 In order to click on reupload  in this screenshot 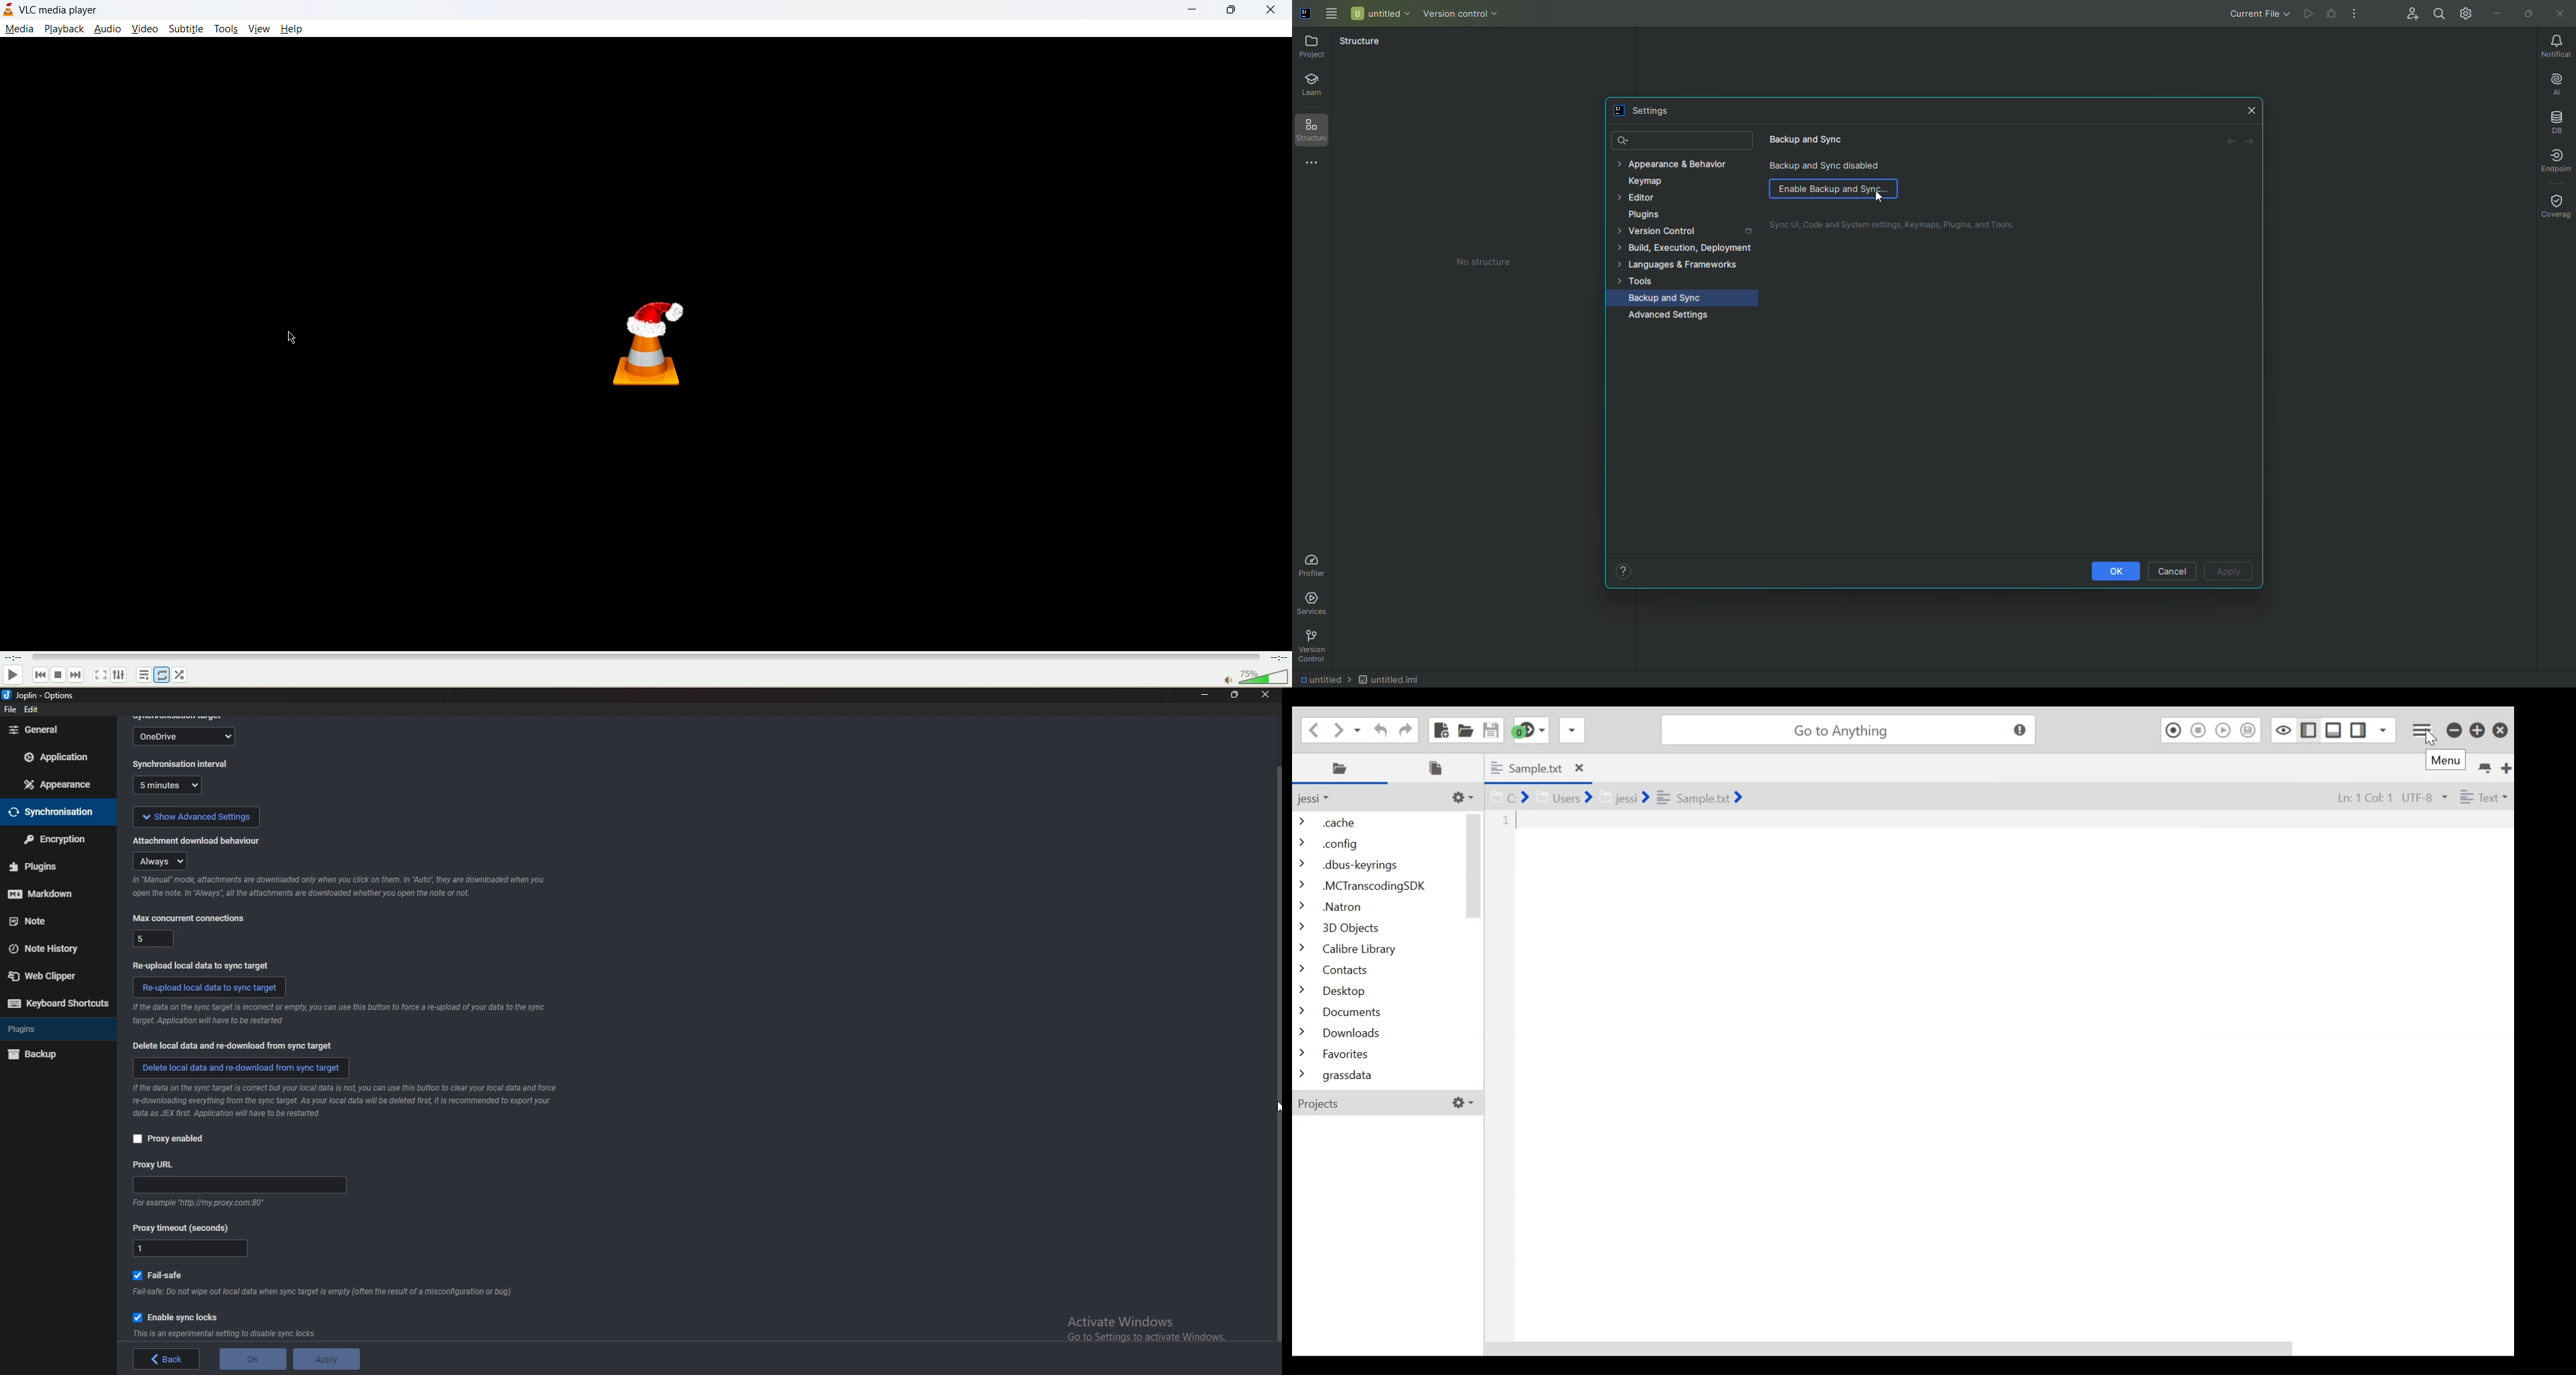, I will do `click(200, 964)`.